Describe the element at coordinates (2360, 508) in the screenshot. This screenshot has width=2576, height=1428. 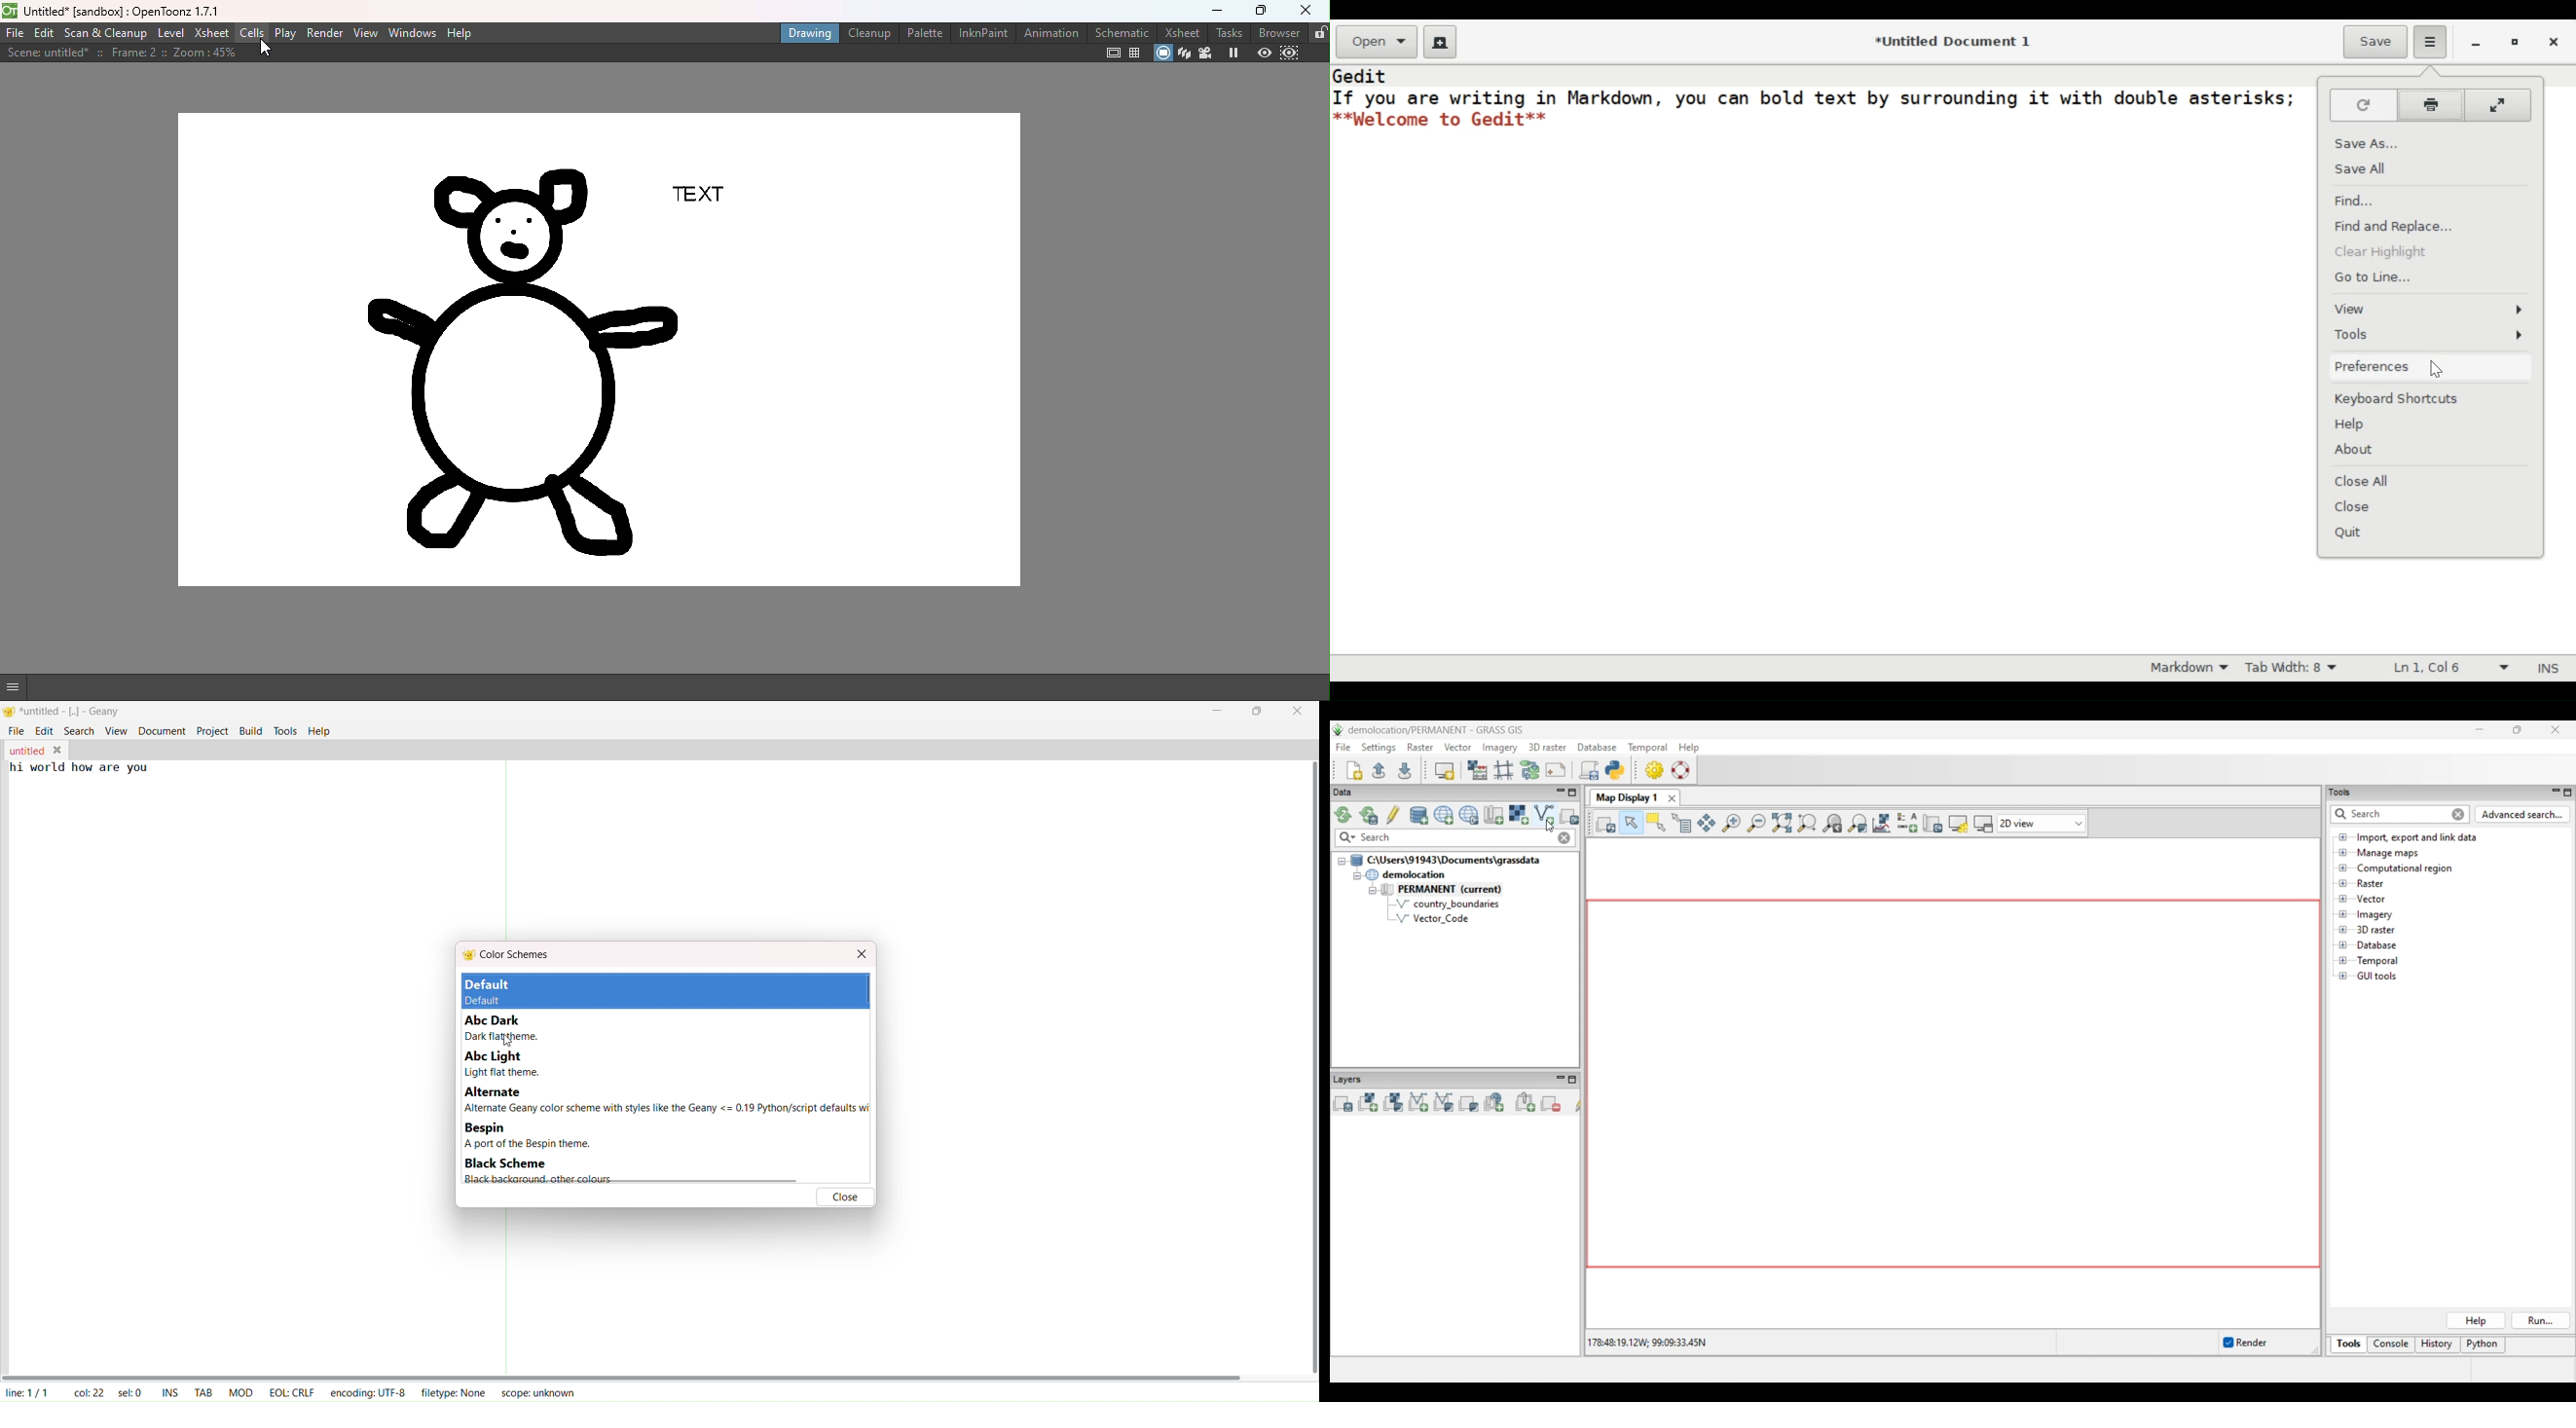
I see `Close` at that location.